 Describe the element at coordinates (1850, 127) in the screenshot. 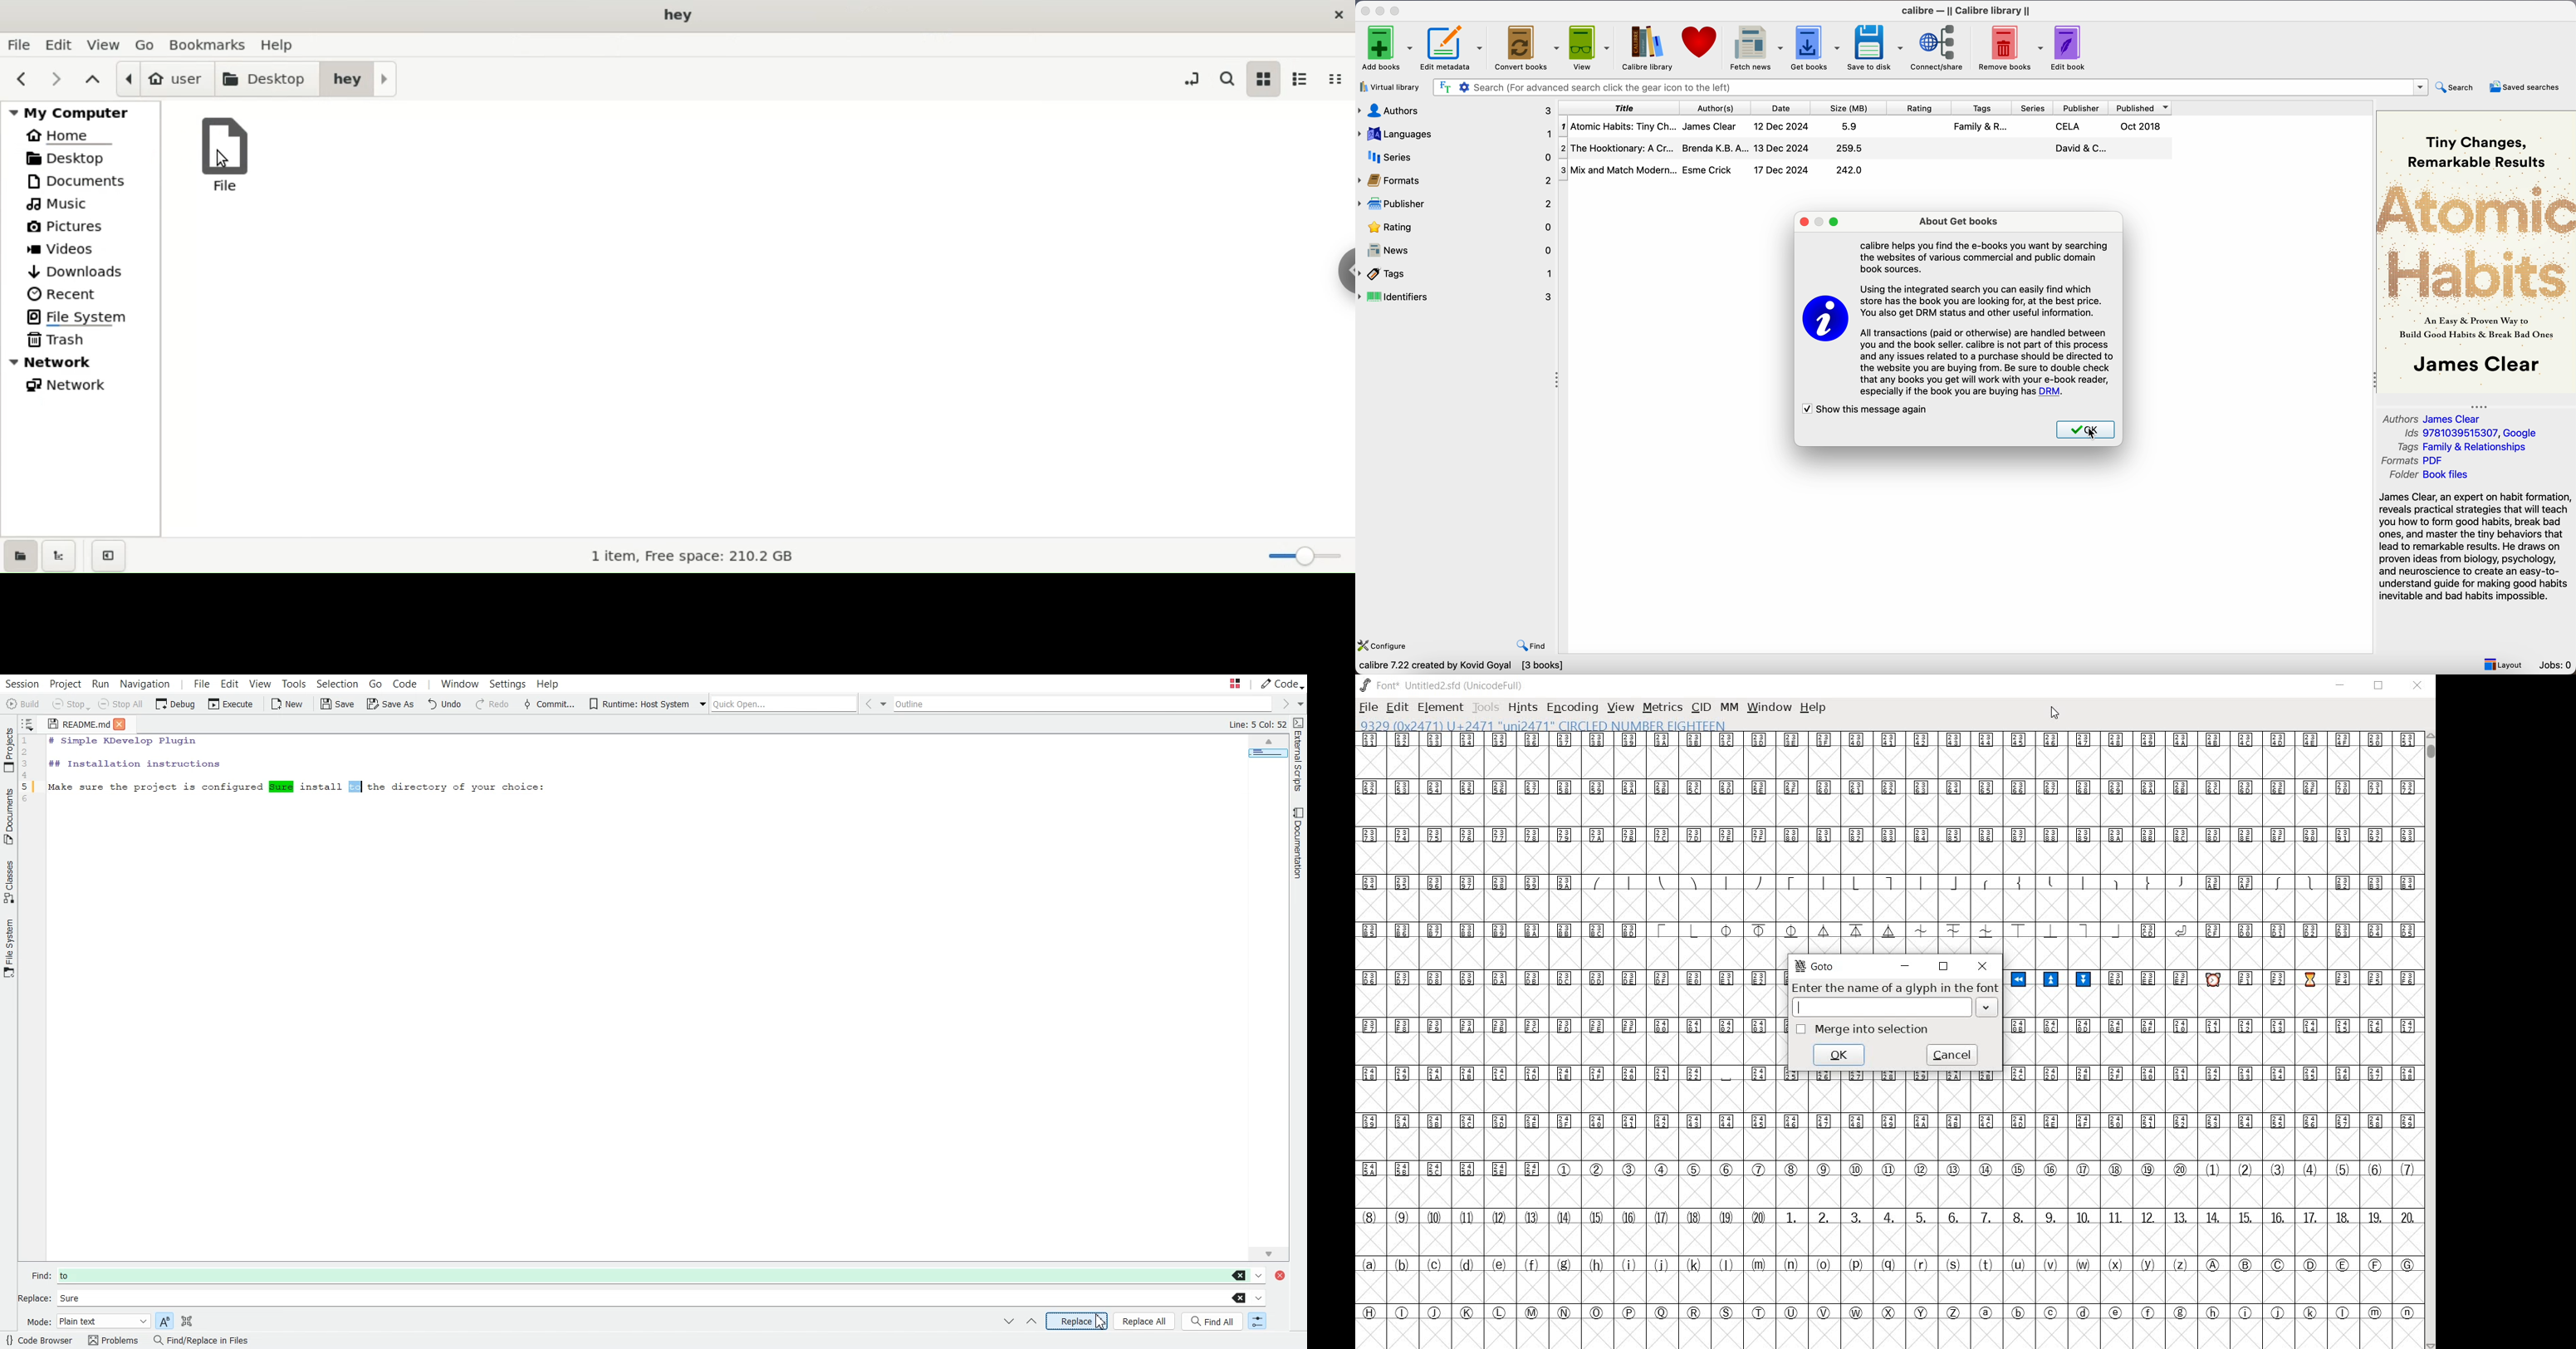

I see `5.9` at that location.